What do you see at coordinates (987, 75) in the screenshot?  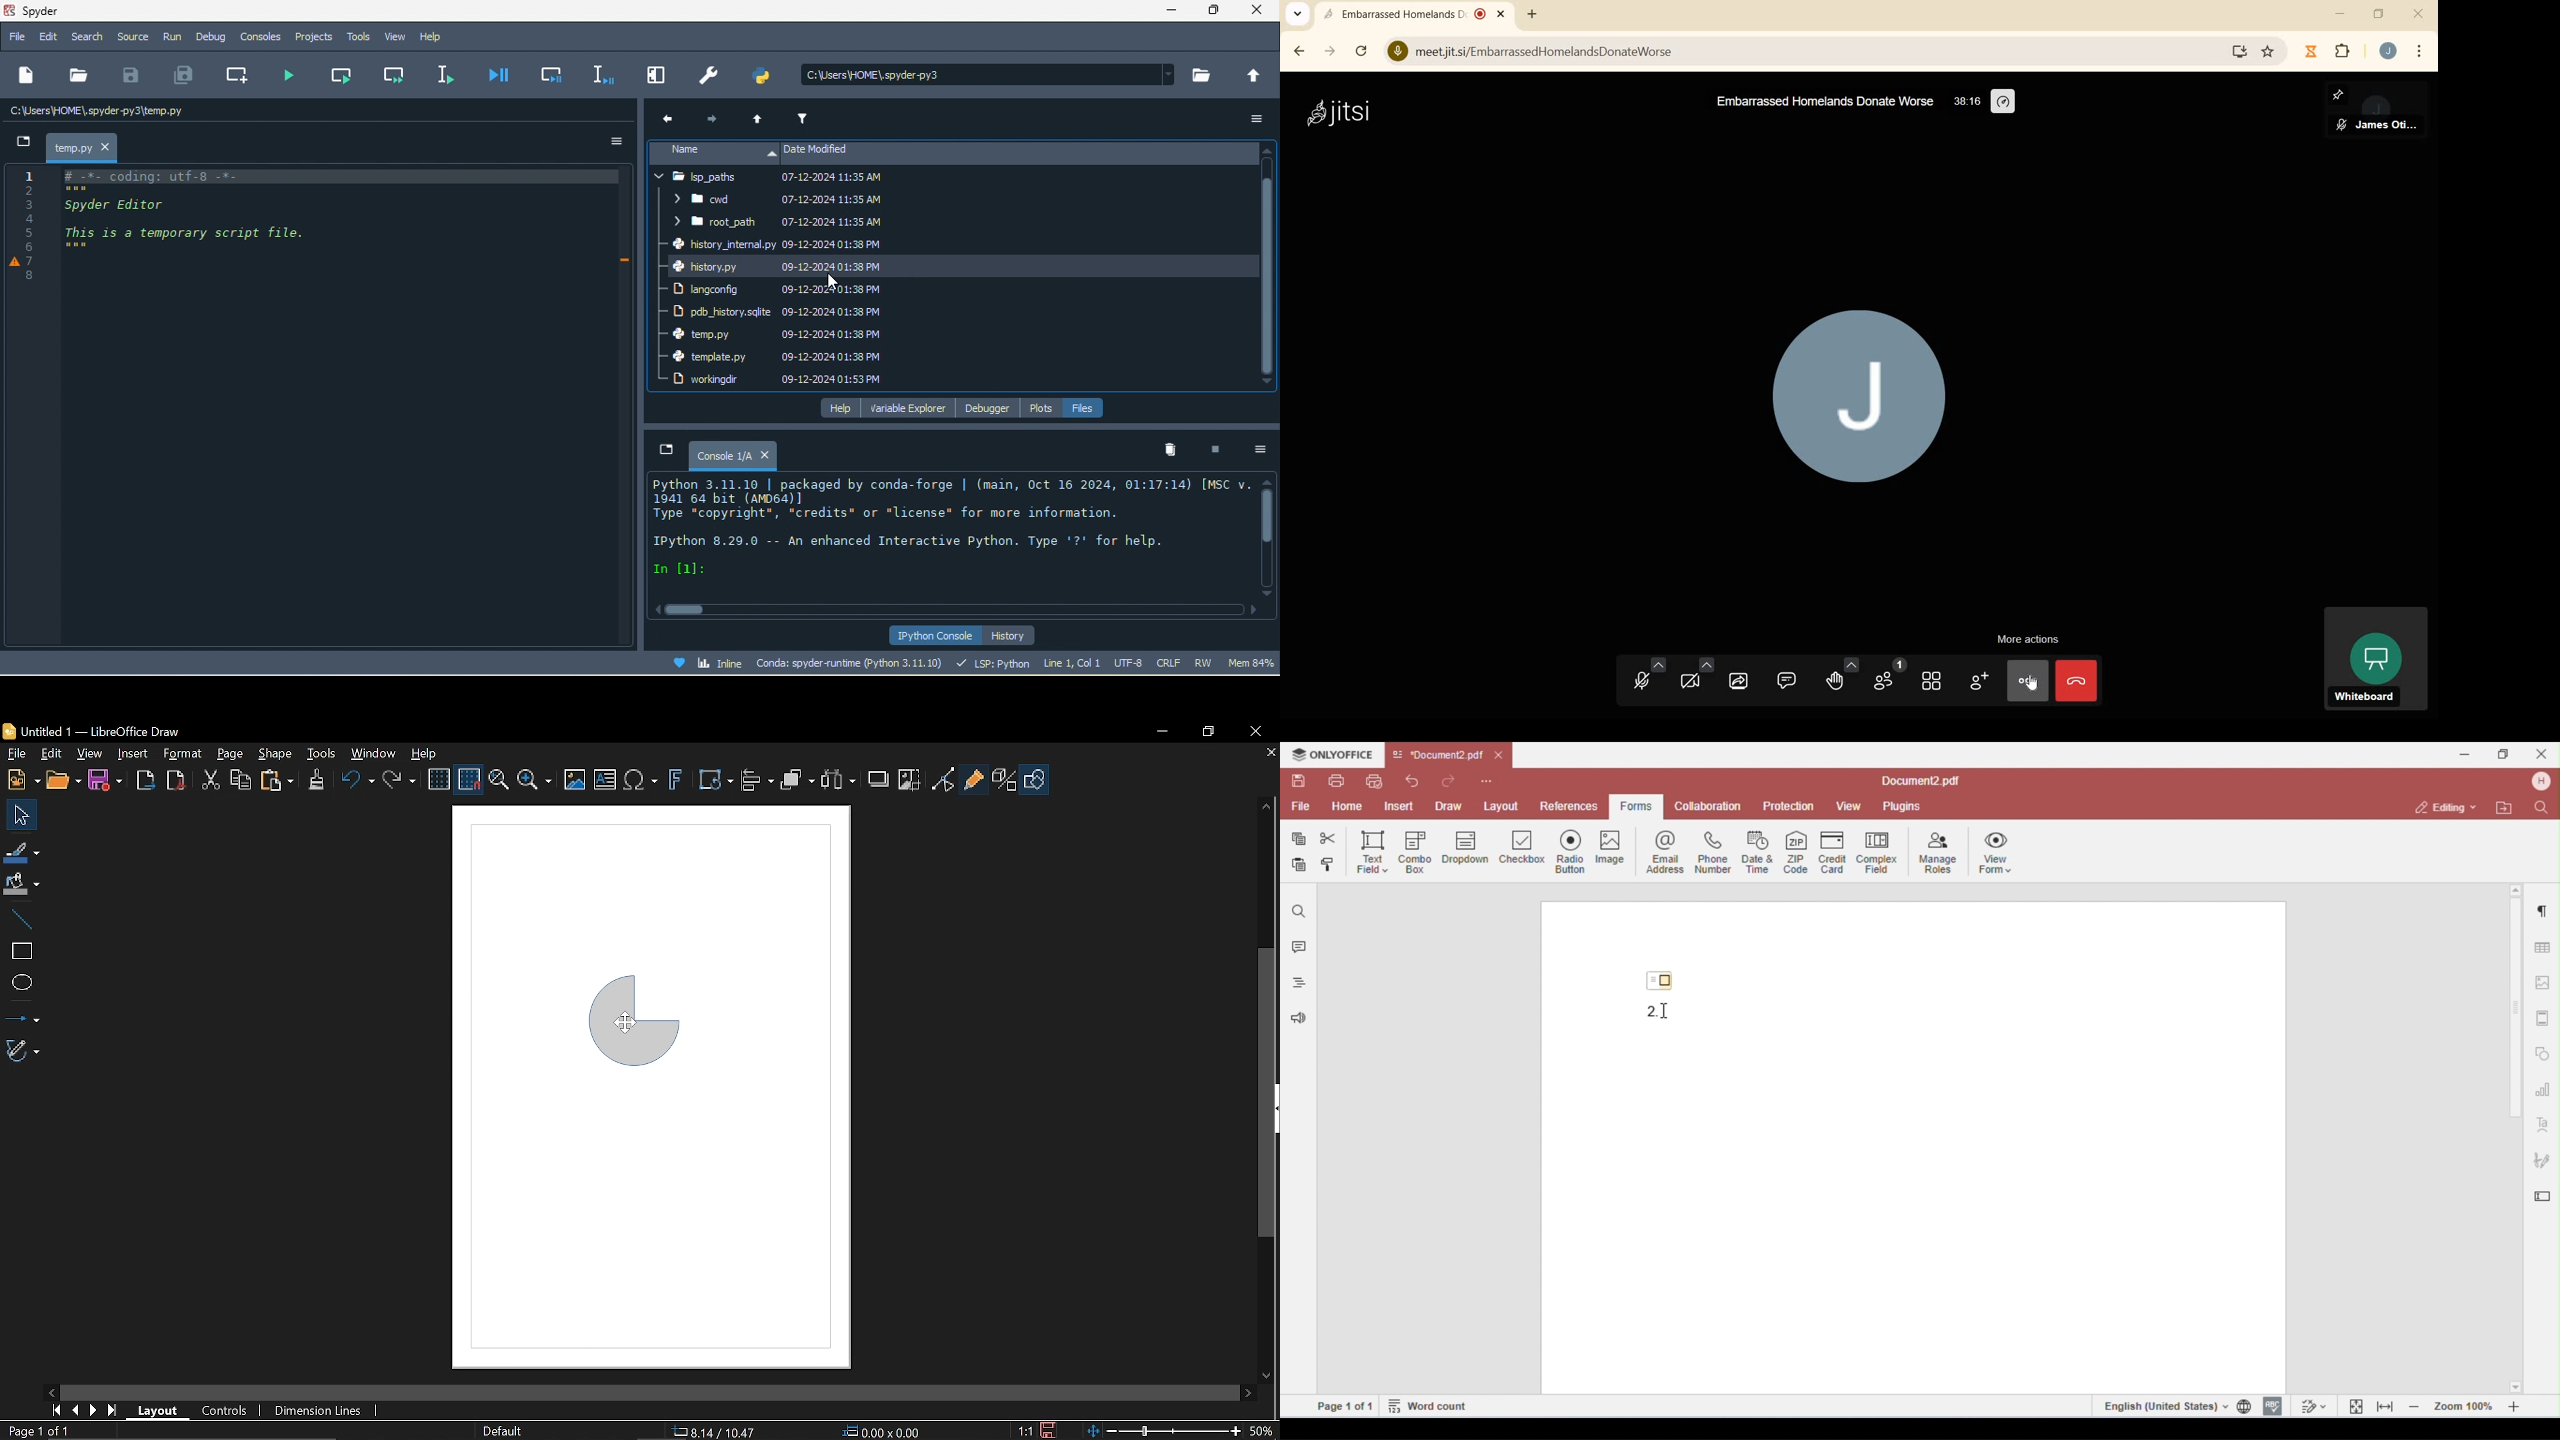 I see `search bar` at bounding box center [987, 75].